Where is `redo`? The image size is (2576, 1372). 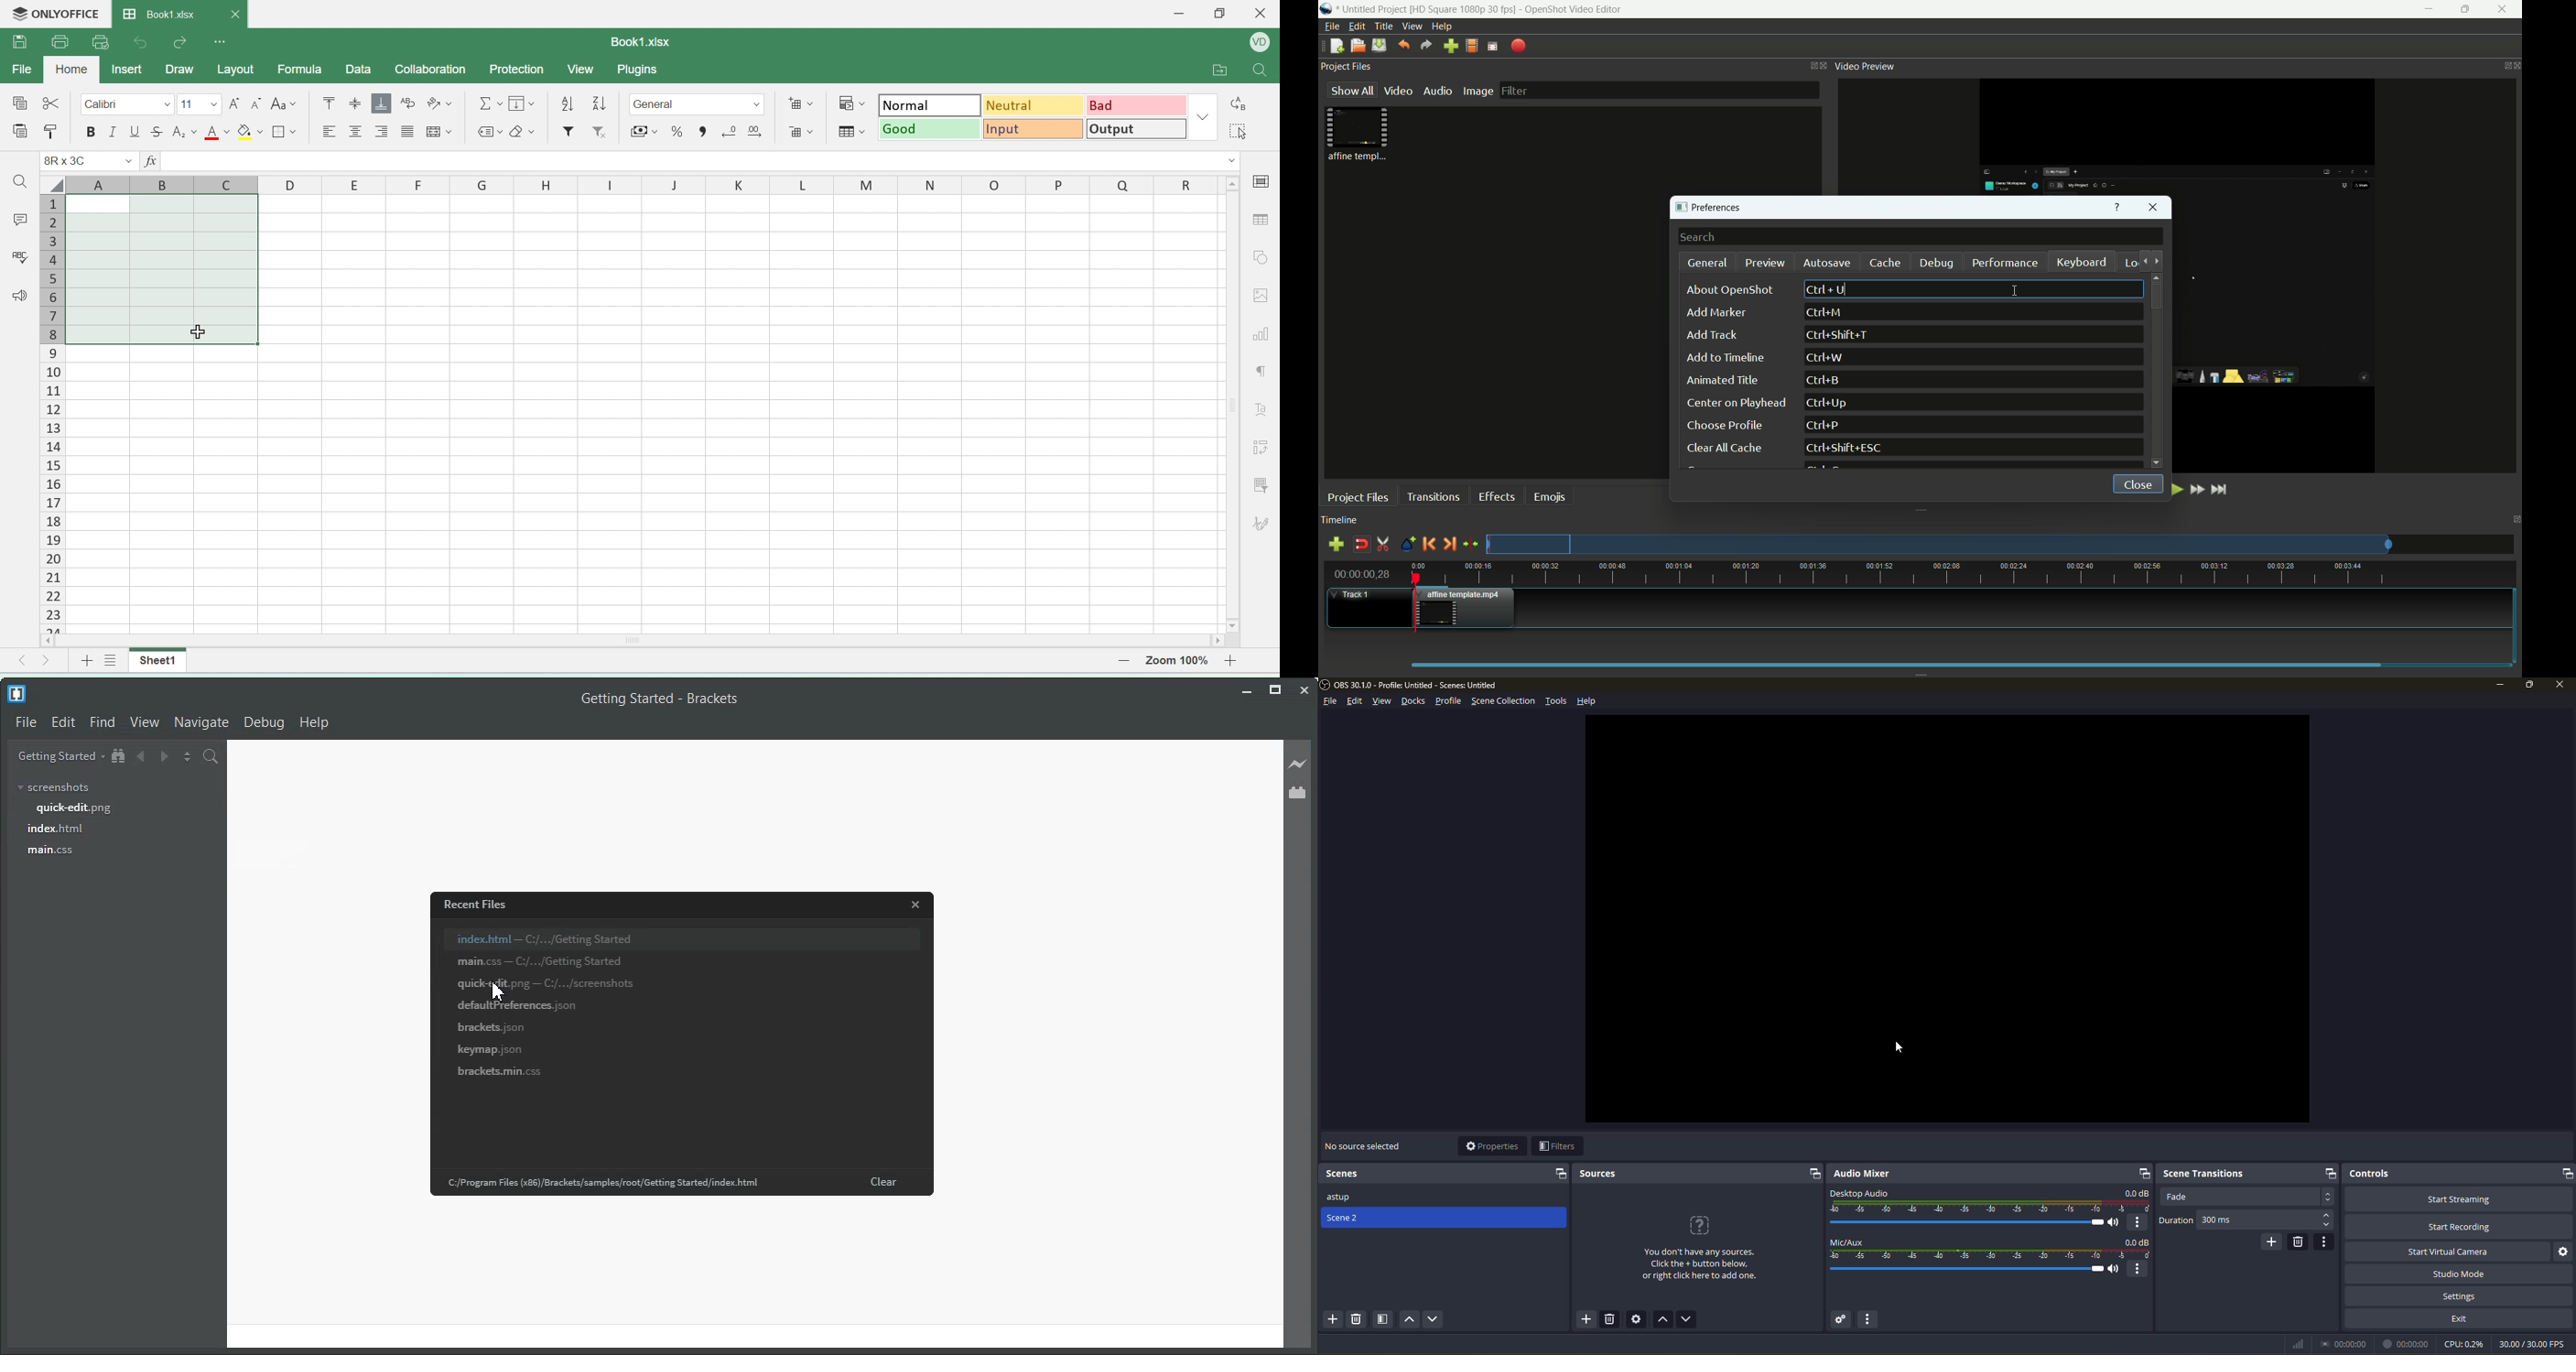 redo is located at coordinates (1427, 45).